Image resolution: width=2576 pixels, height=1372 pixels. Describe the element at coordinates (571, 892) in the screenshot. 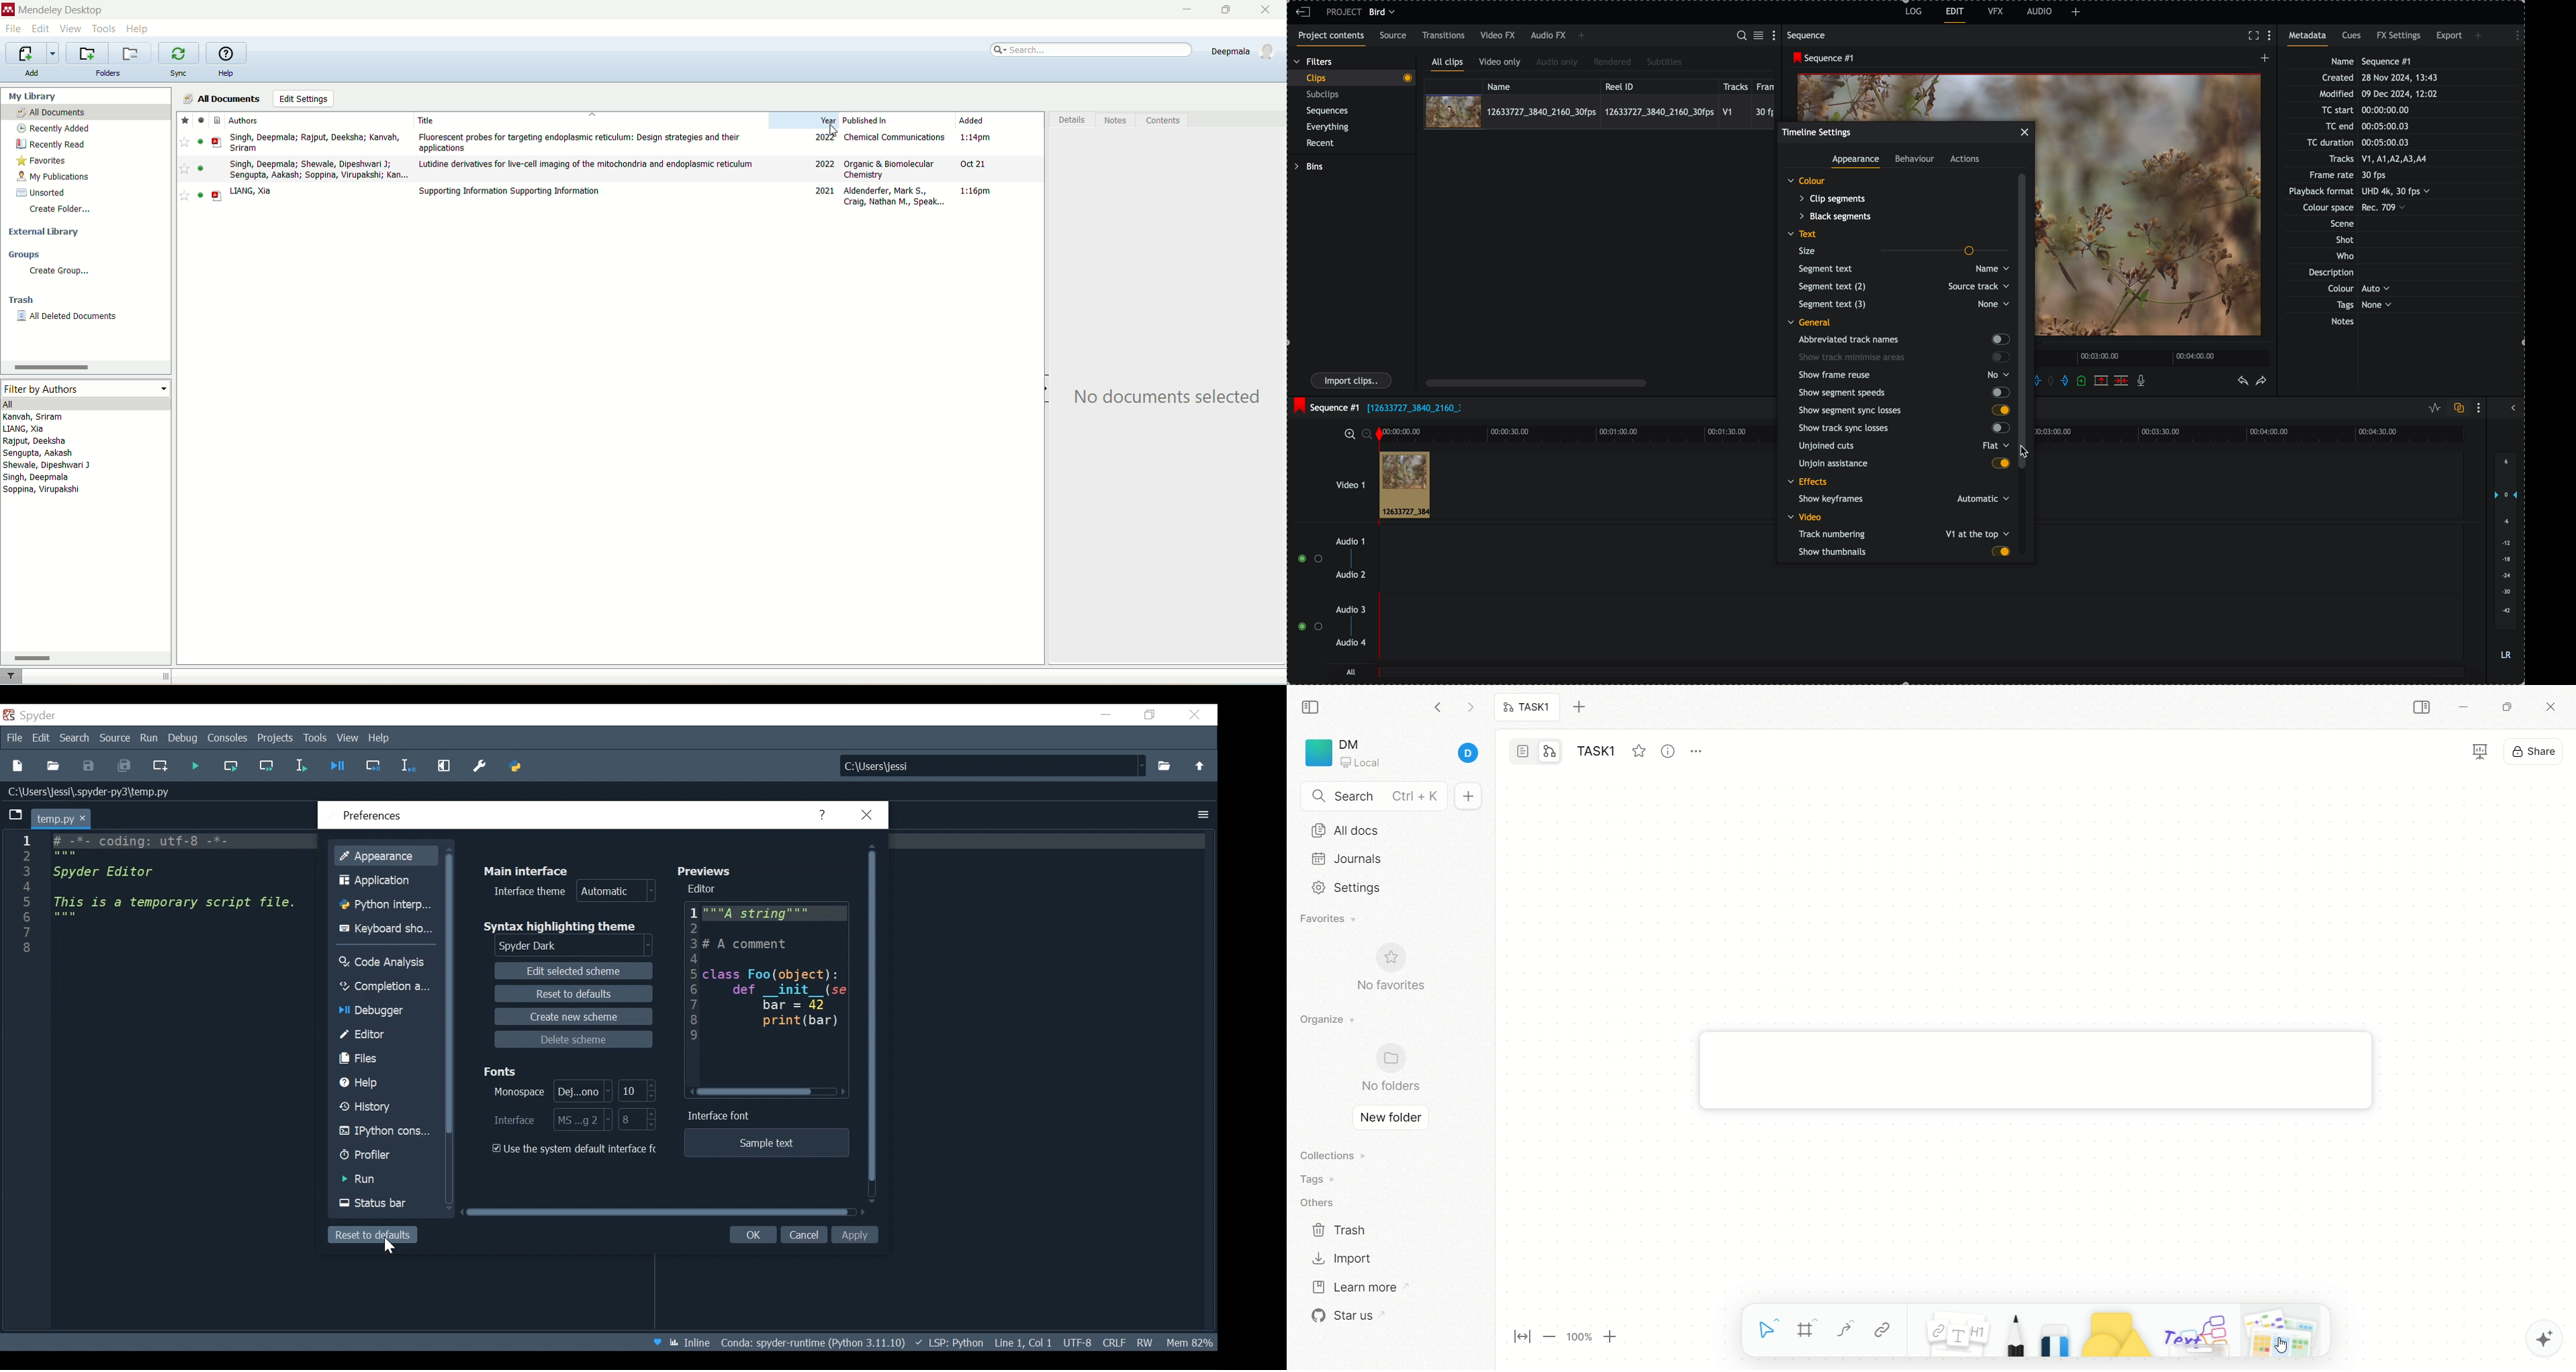

I see `Interface theme` at that location.